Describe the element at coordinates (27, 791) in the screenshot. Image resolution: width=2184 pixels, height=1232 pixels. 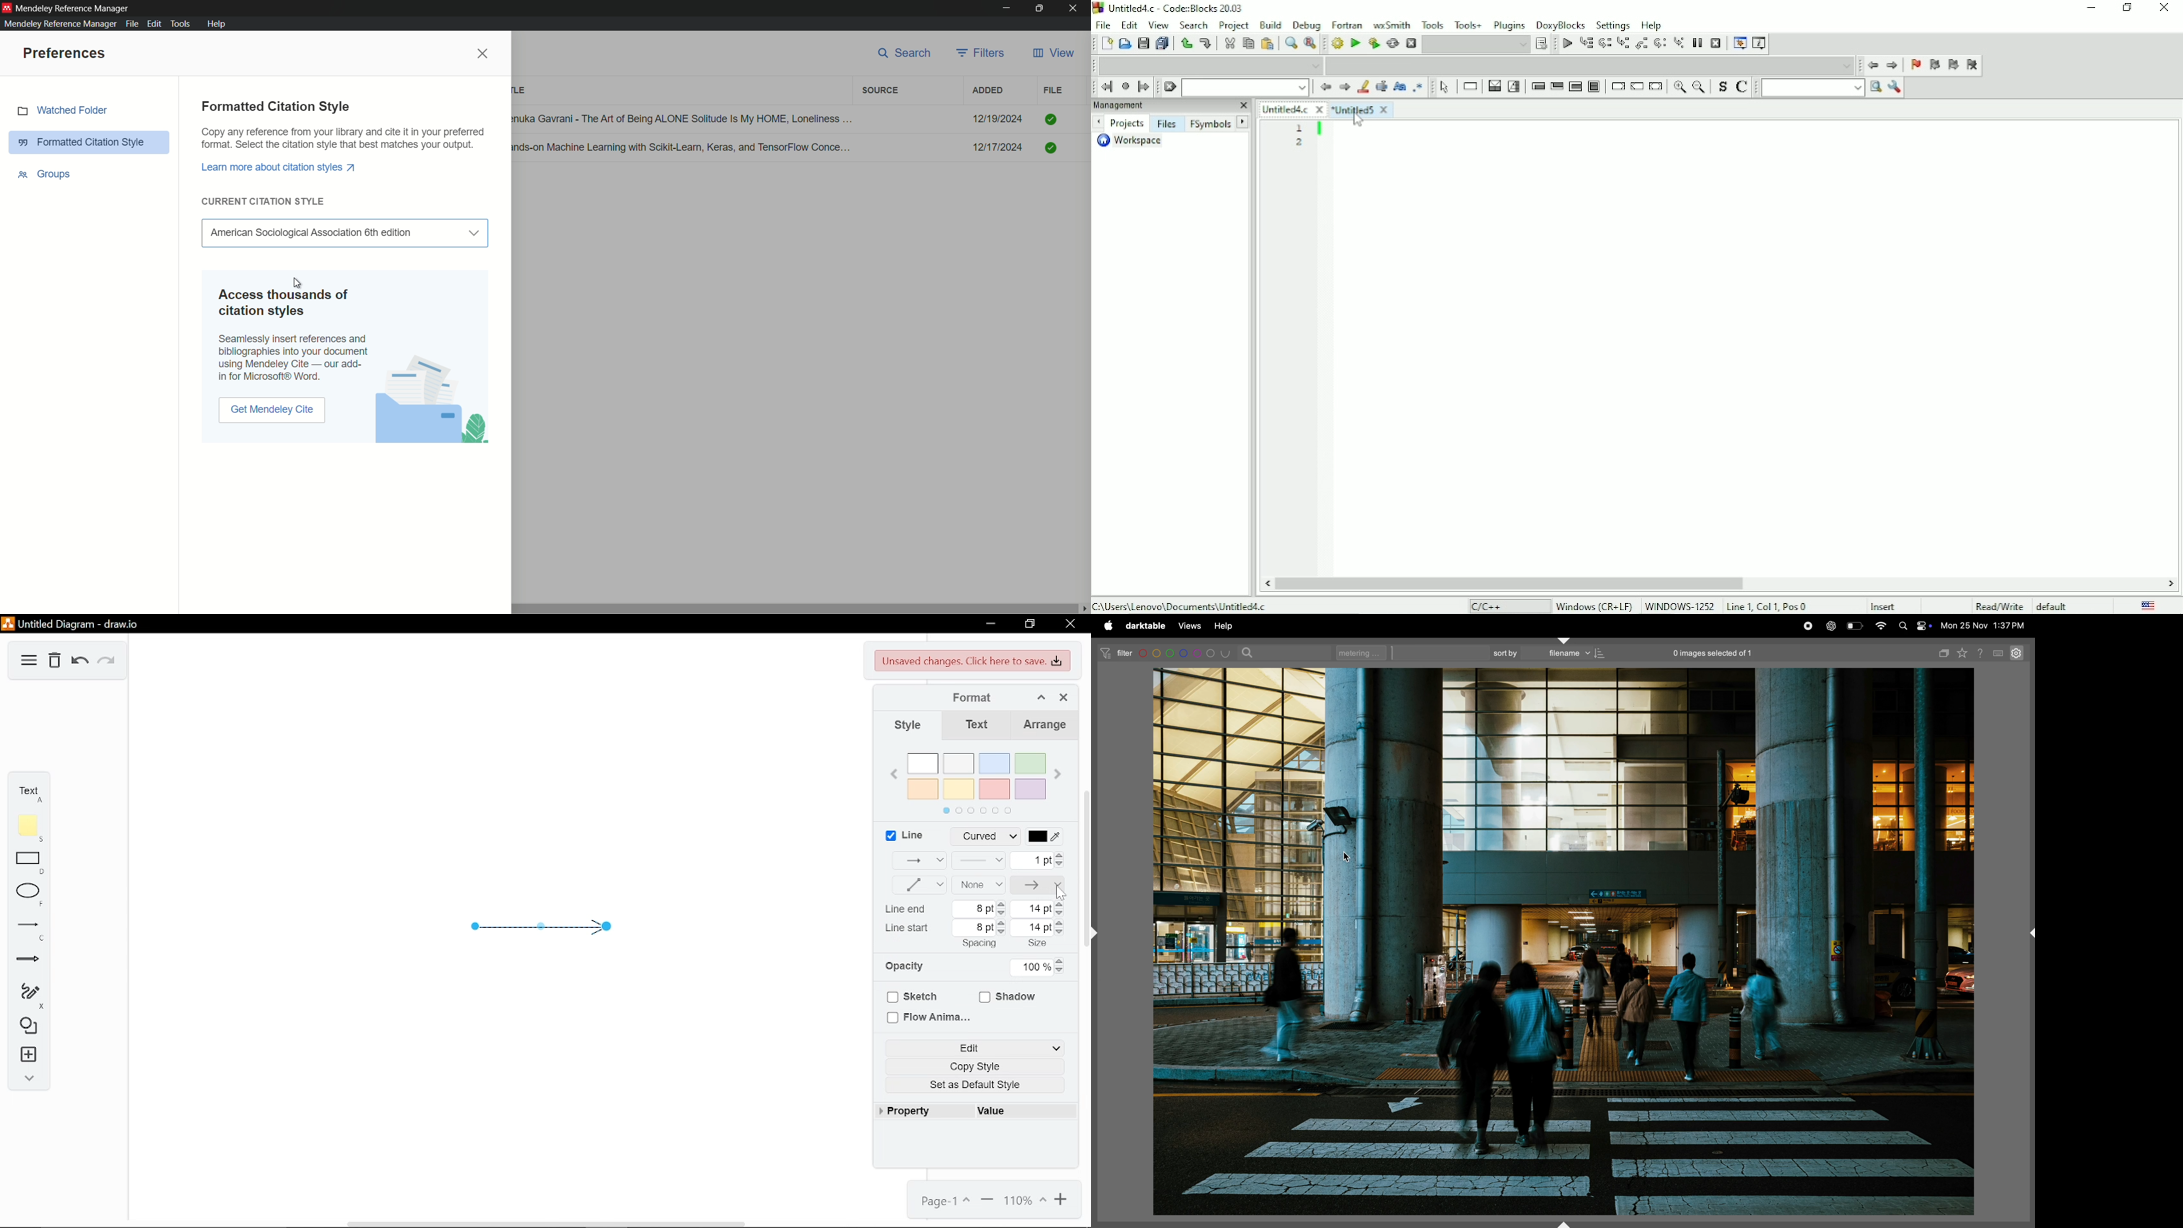
I see `Text` at that location.